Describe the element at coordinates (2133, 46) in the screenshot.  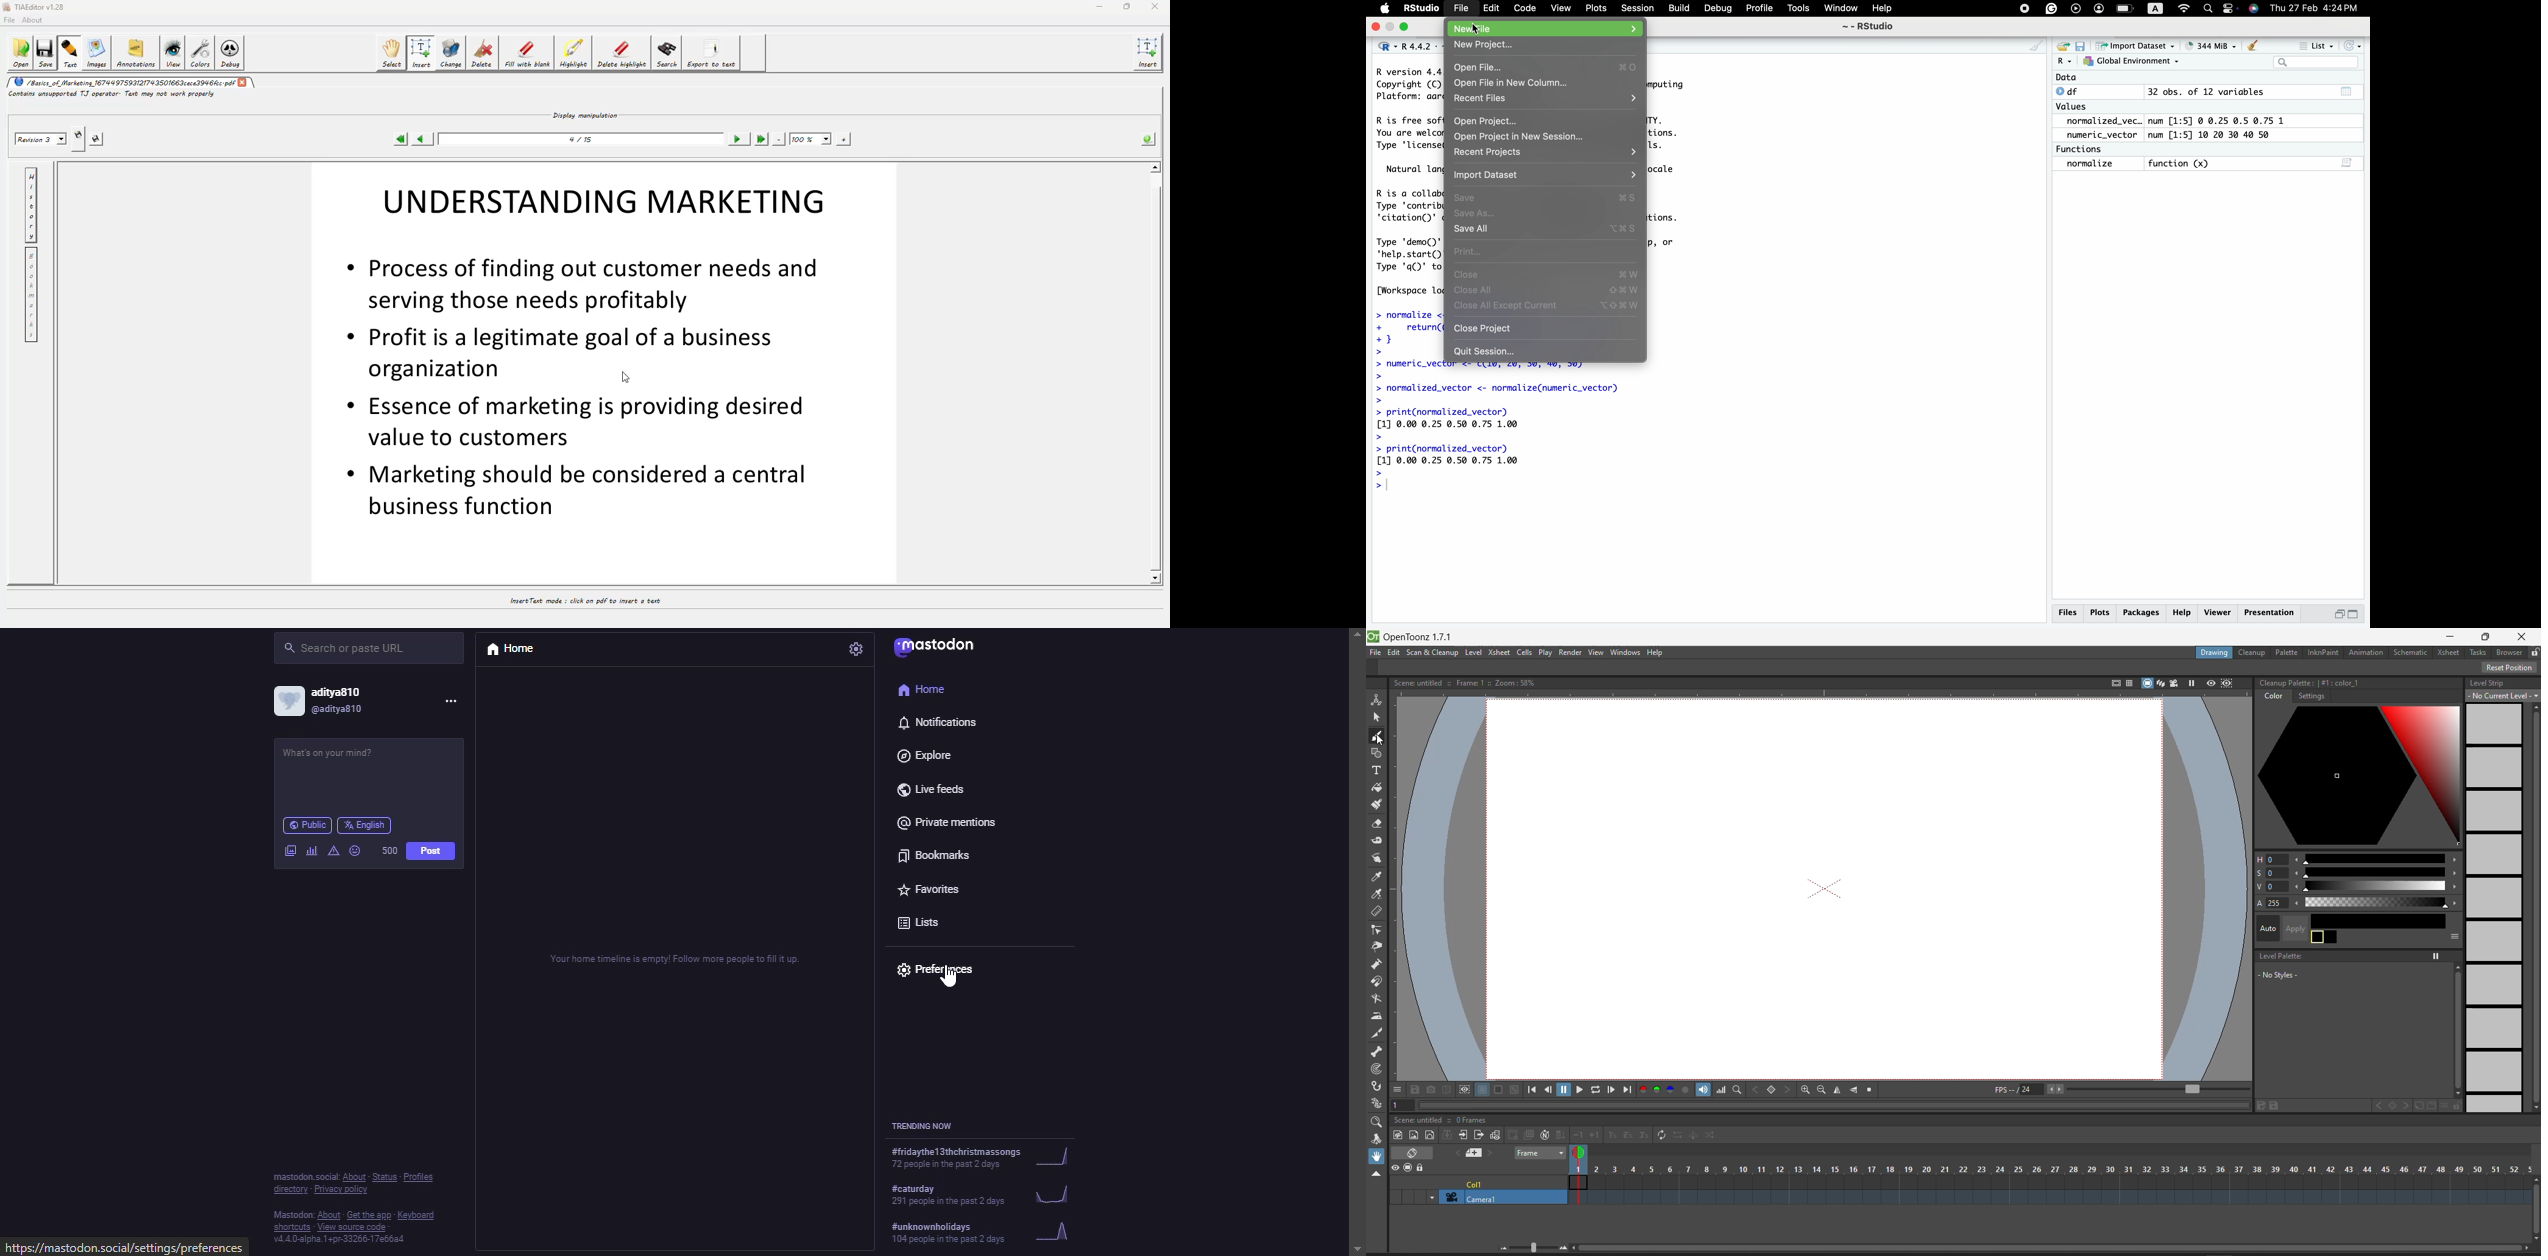
I see `Import Dataset` at that location.